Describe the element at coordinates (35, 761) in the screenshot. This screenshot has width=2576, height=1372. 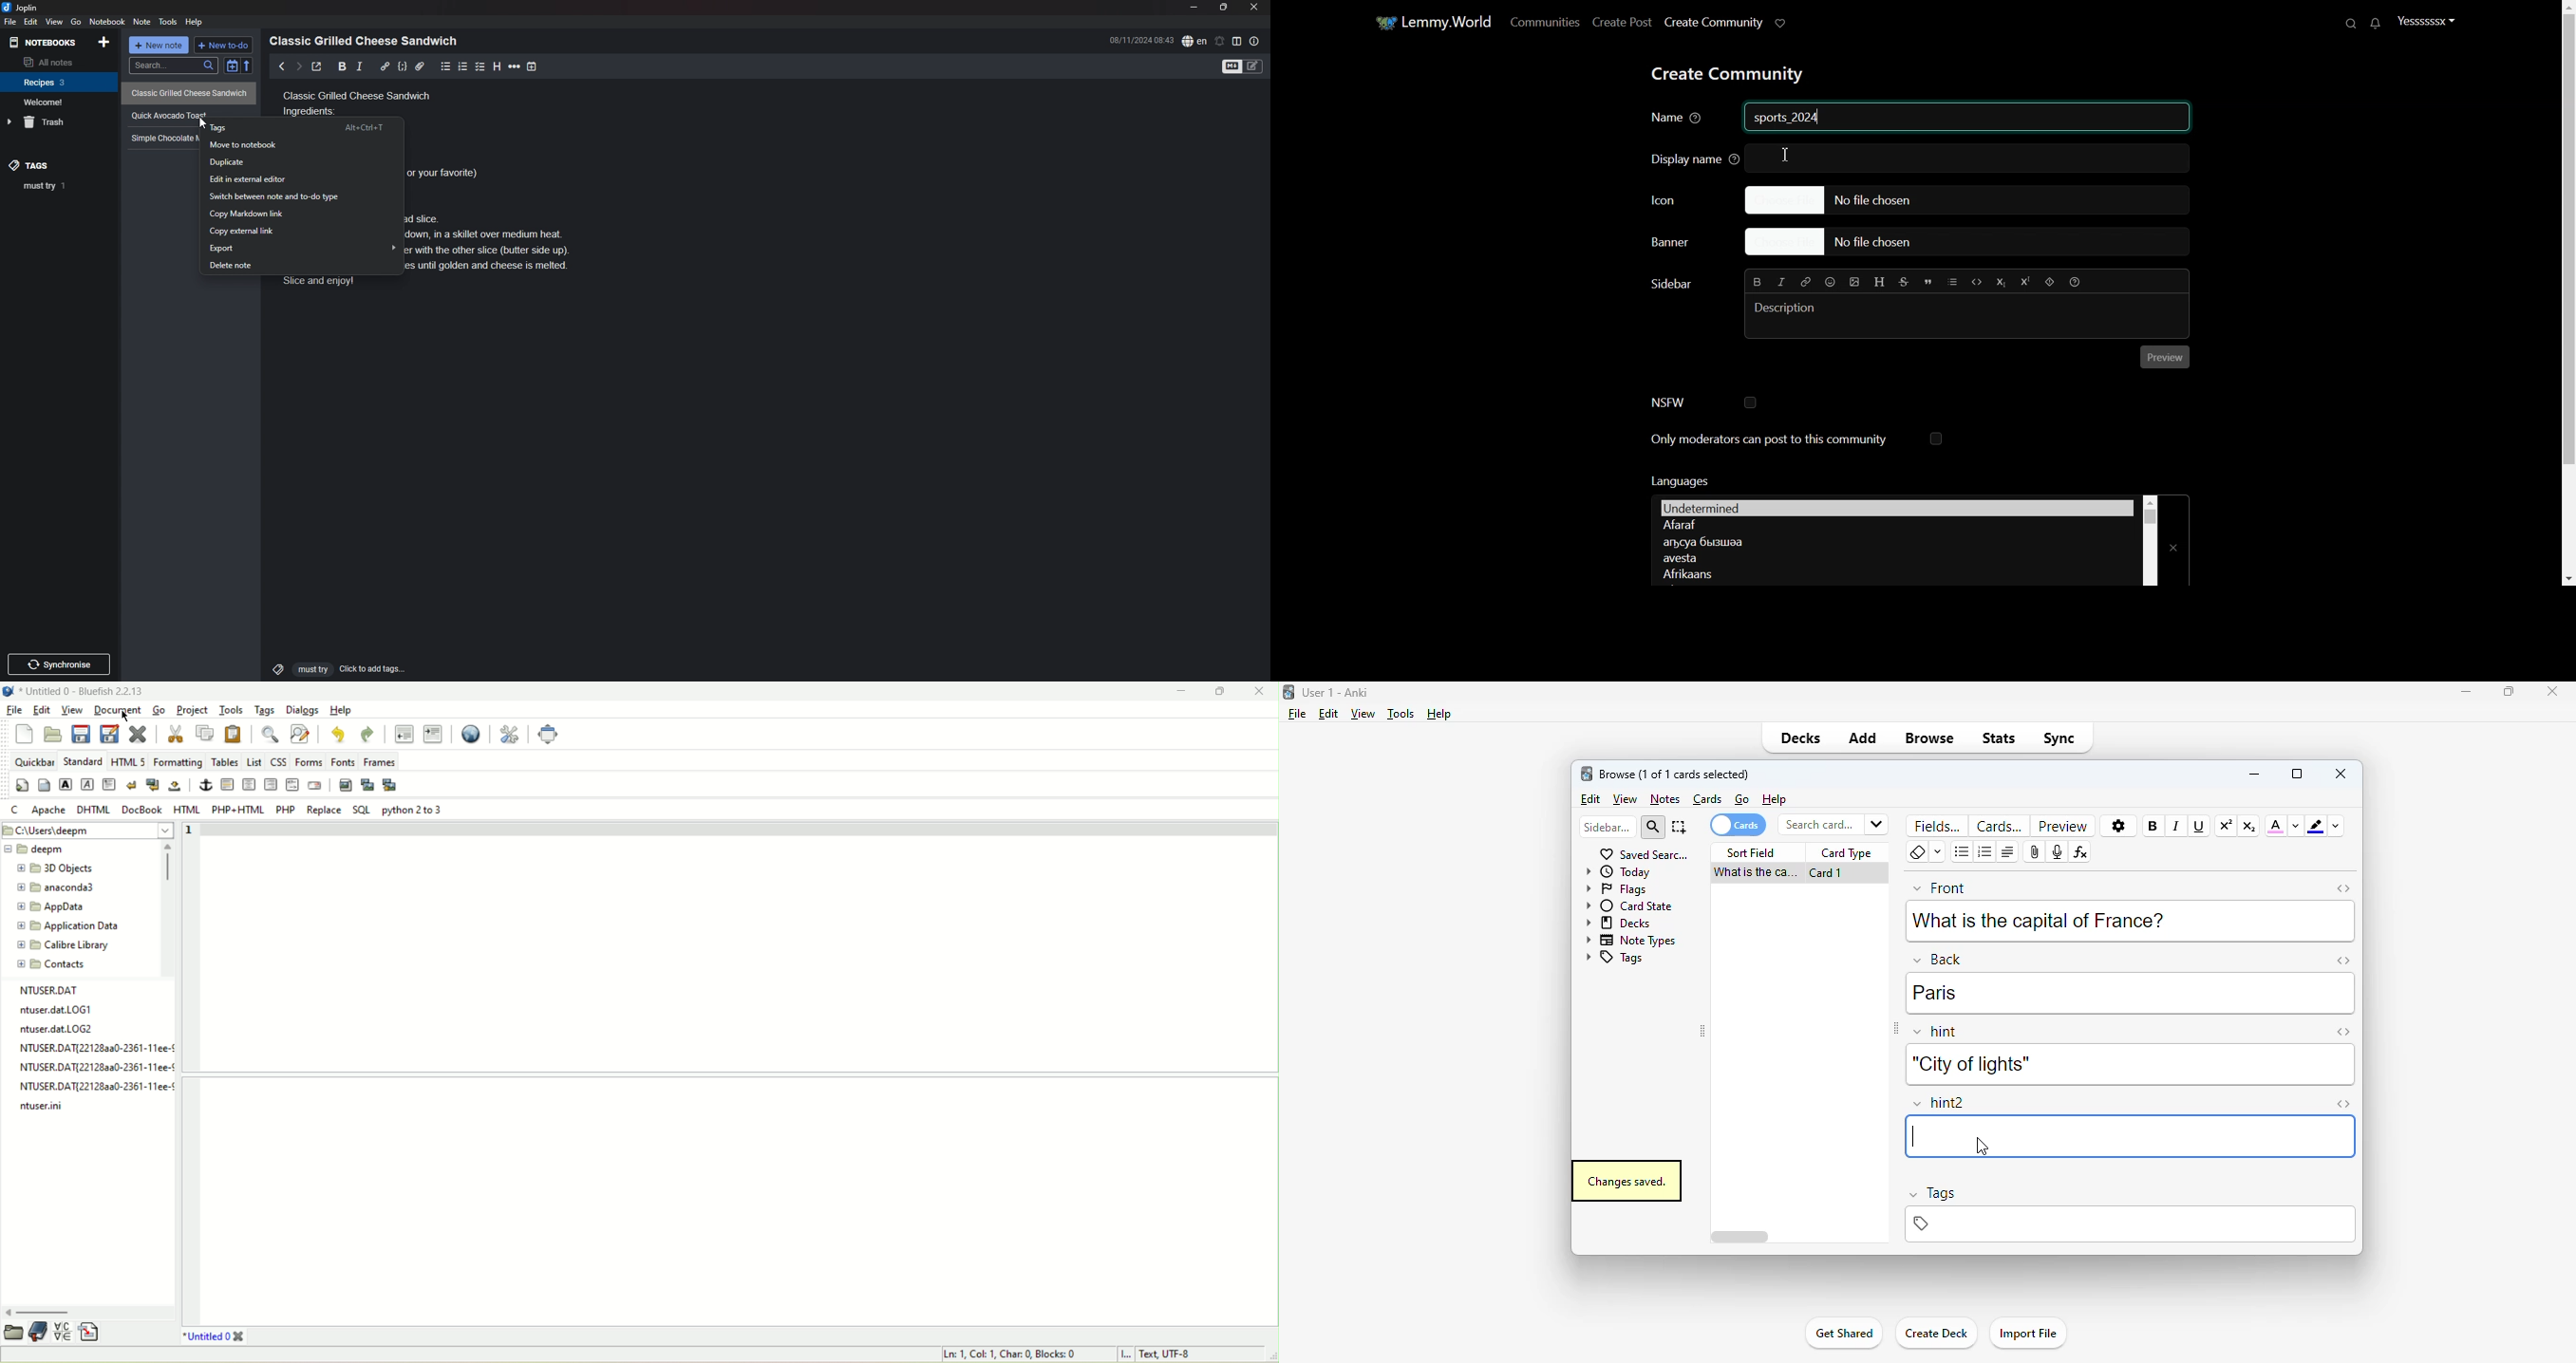
I see `quickbar` at that location.